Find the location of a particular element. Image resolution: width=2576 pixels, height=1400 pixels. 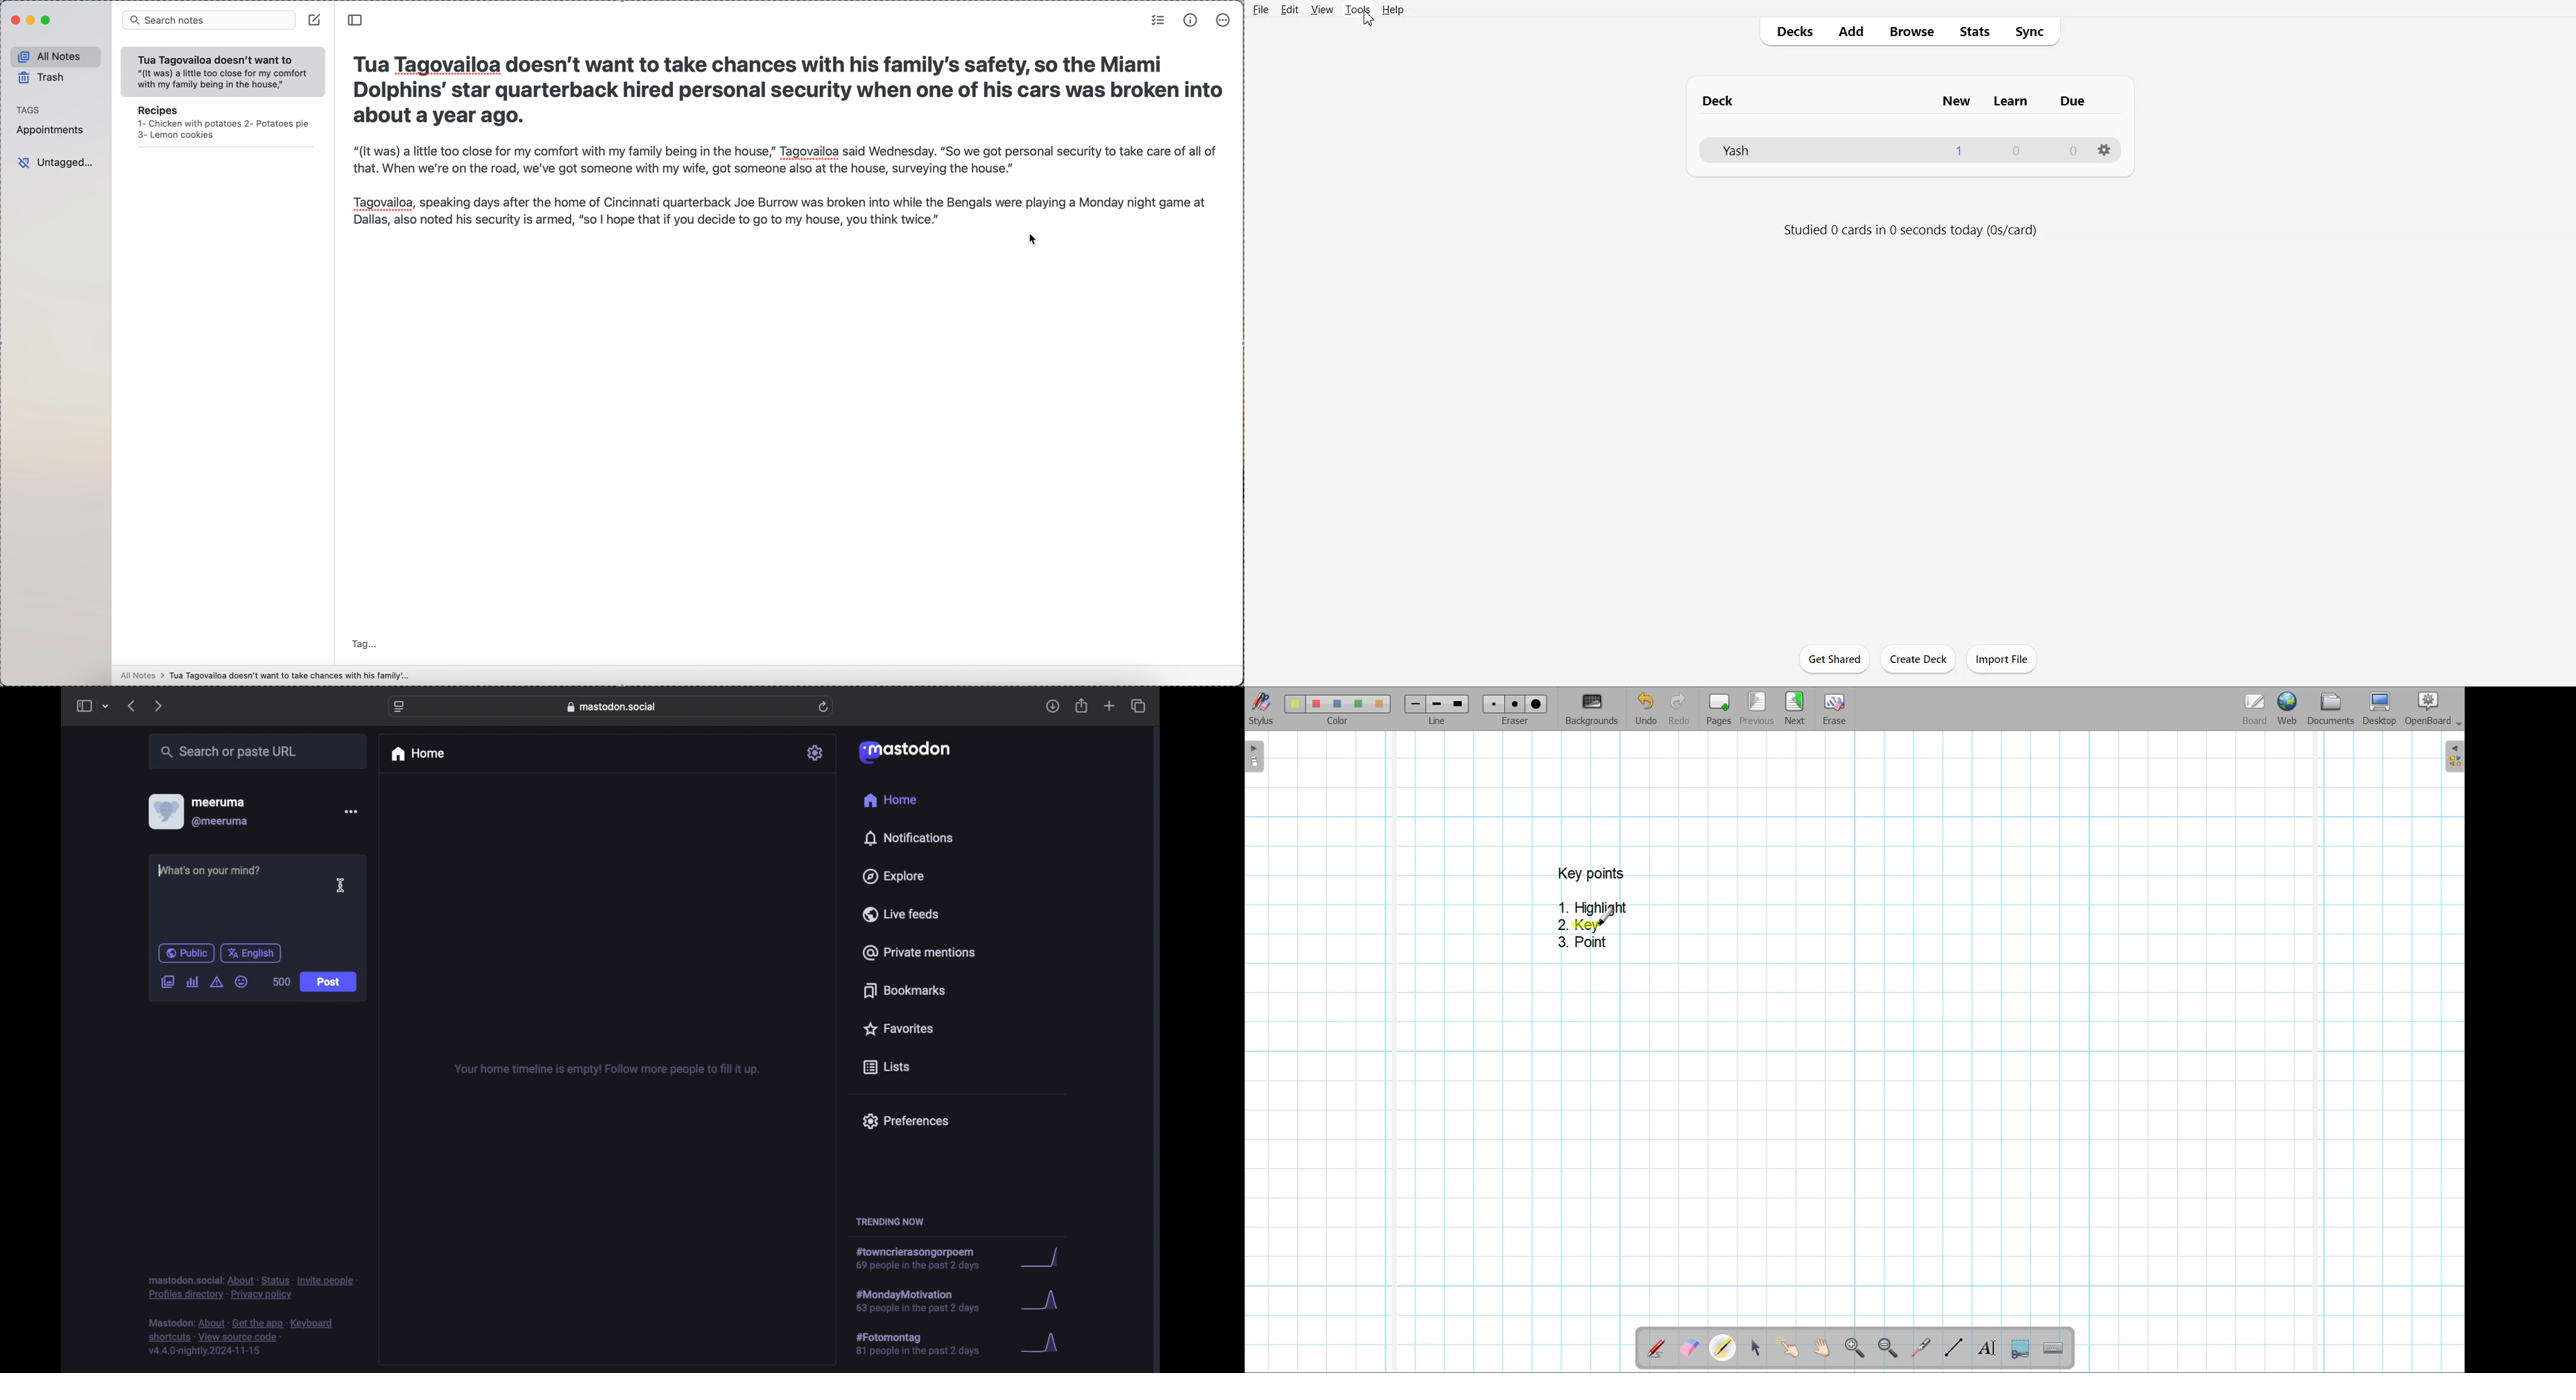

website settings is located at coordinates (401, 707).